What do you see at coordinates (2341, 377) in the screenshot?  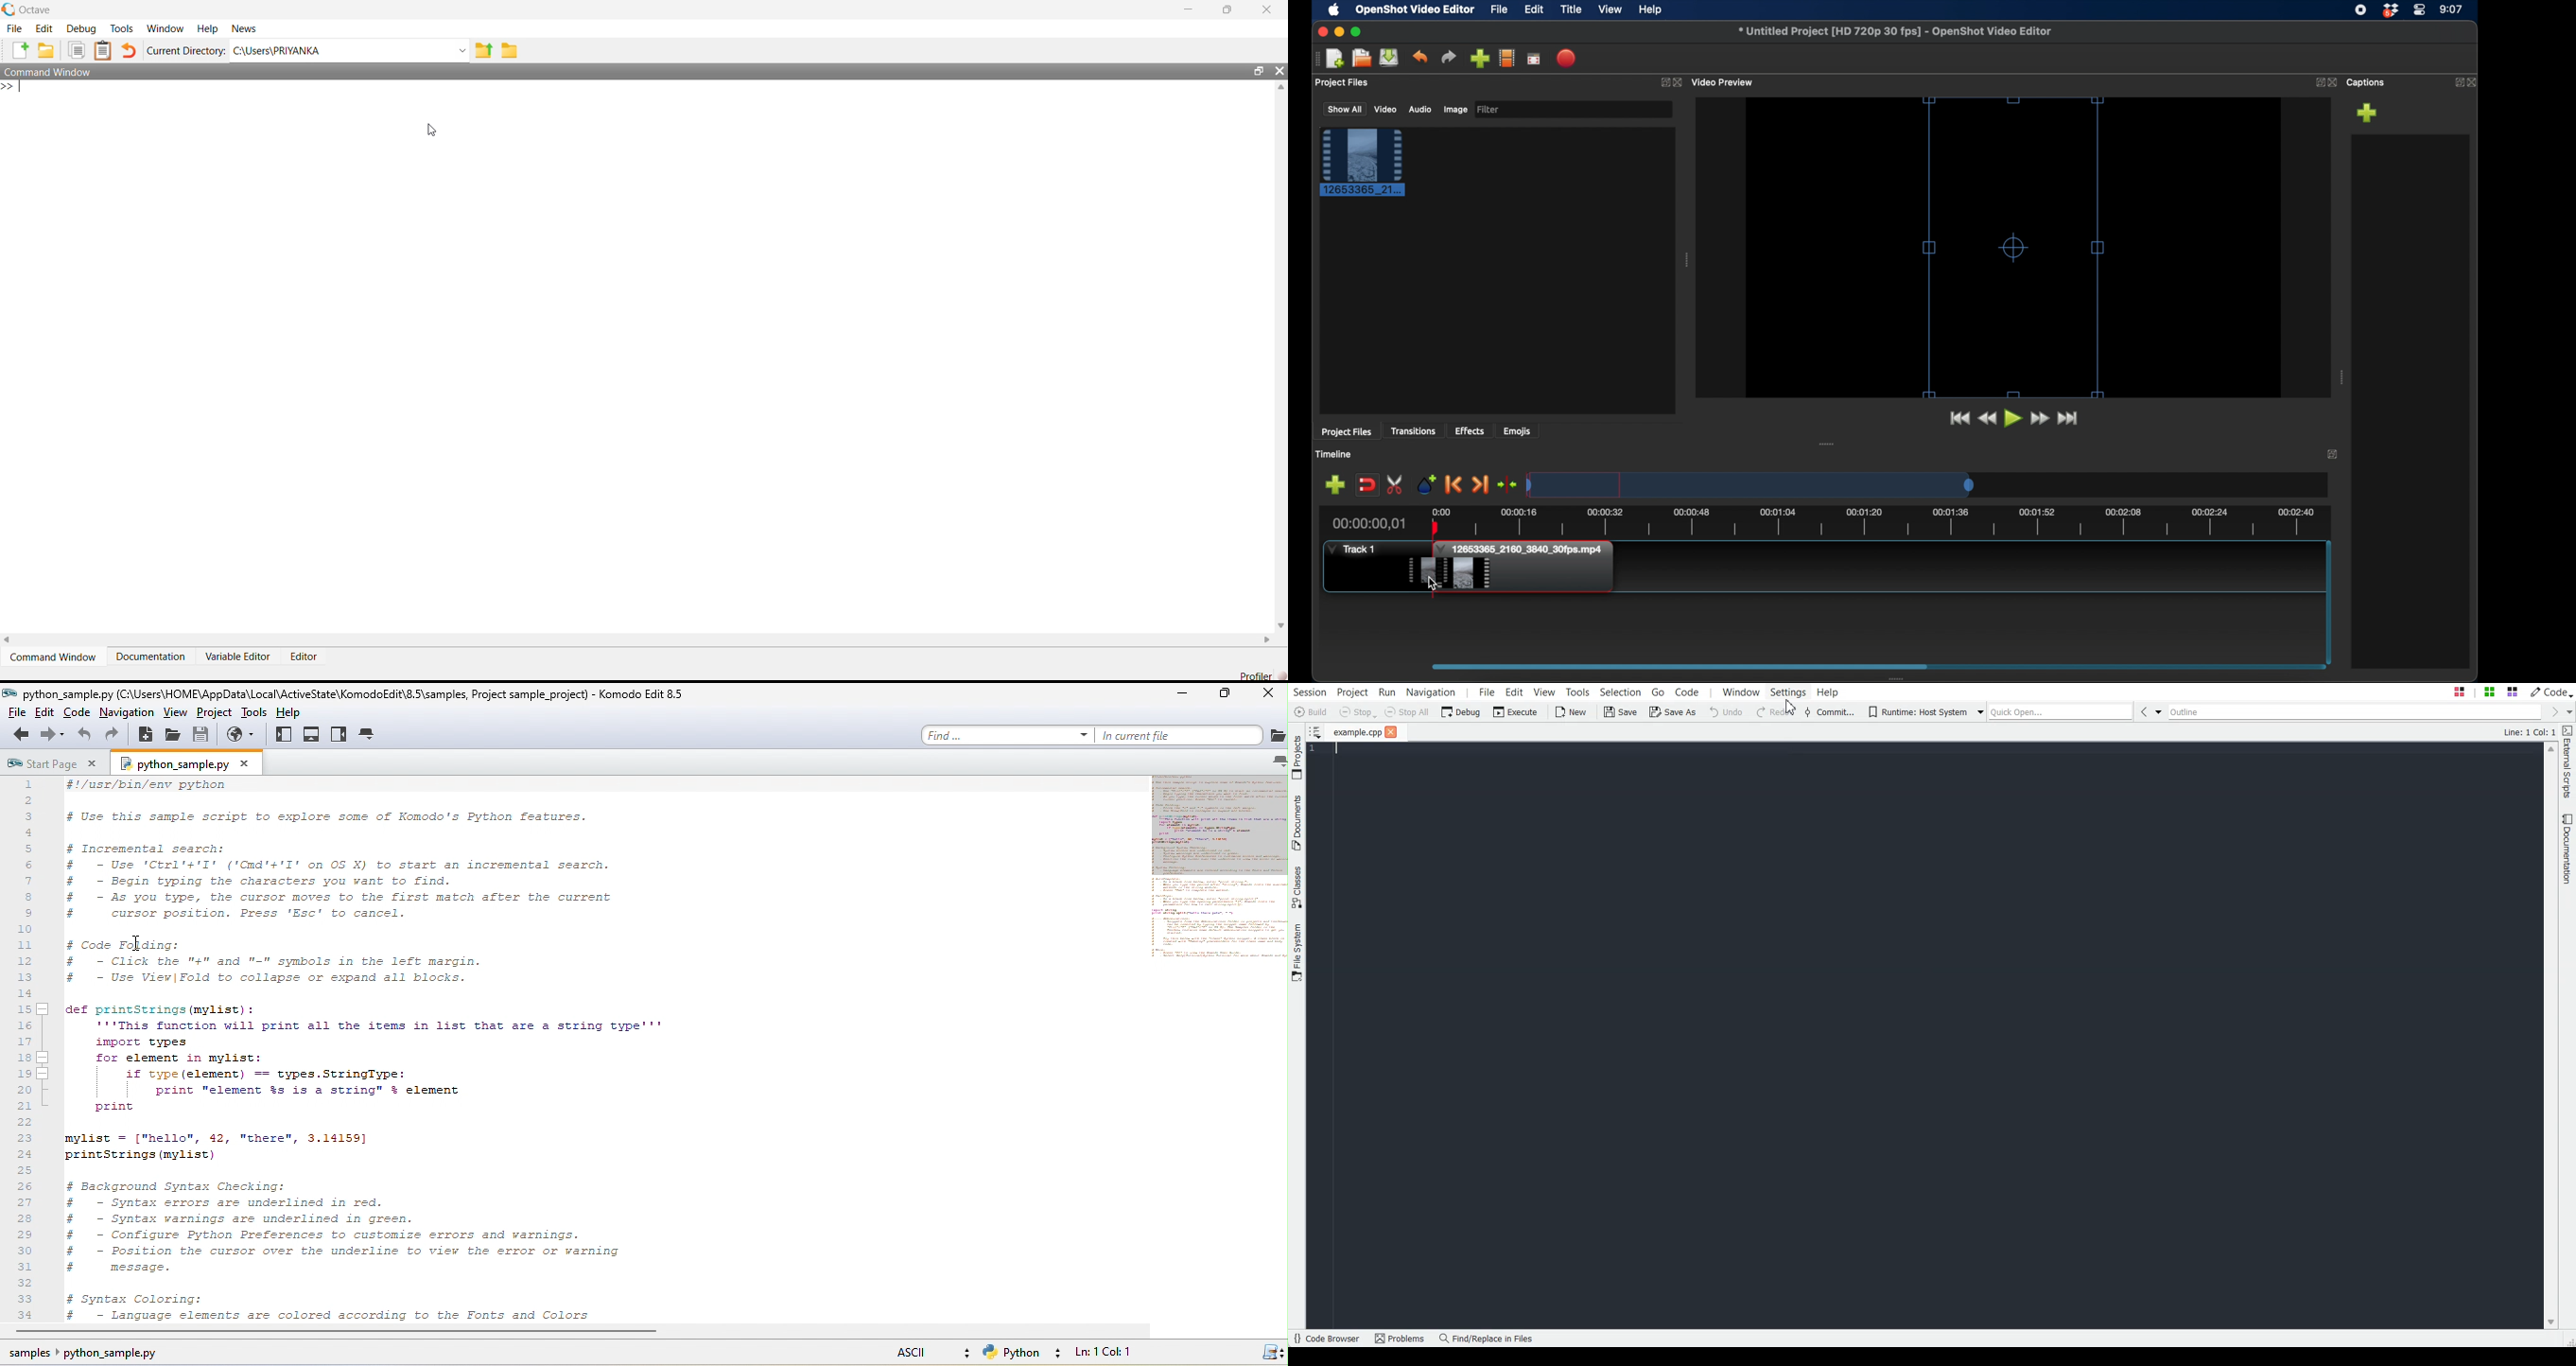 I see `drag handle` at bounding box center [2341, 377].